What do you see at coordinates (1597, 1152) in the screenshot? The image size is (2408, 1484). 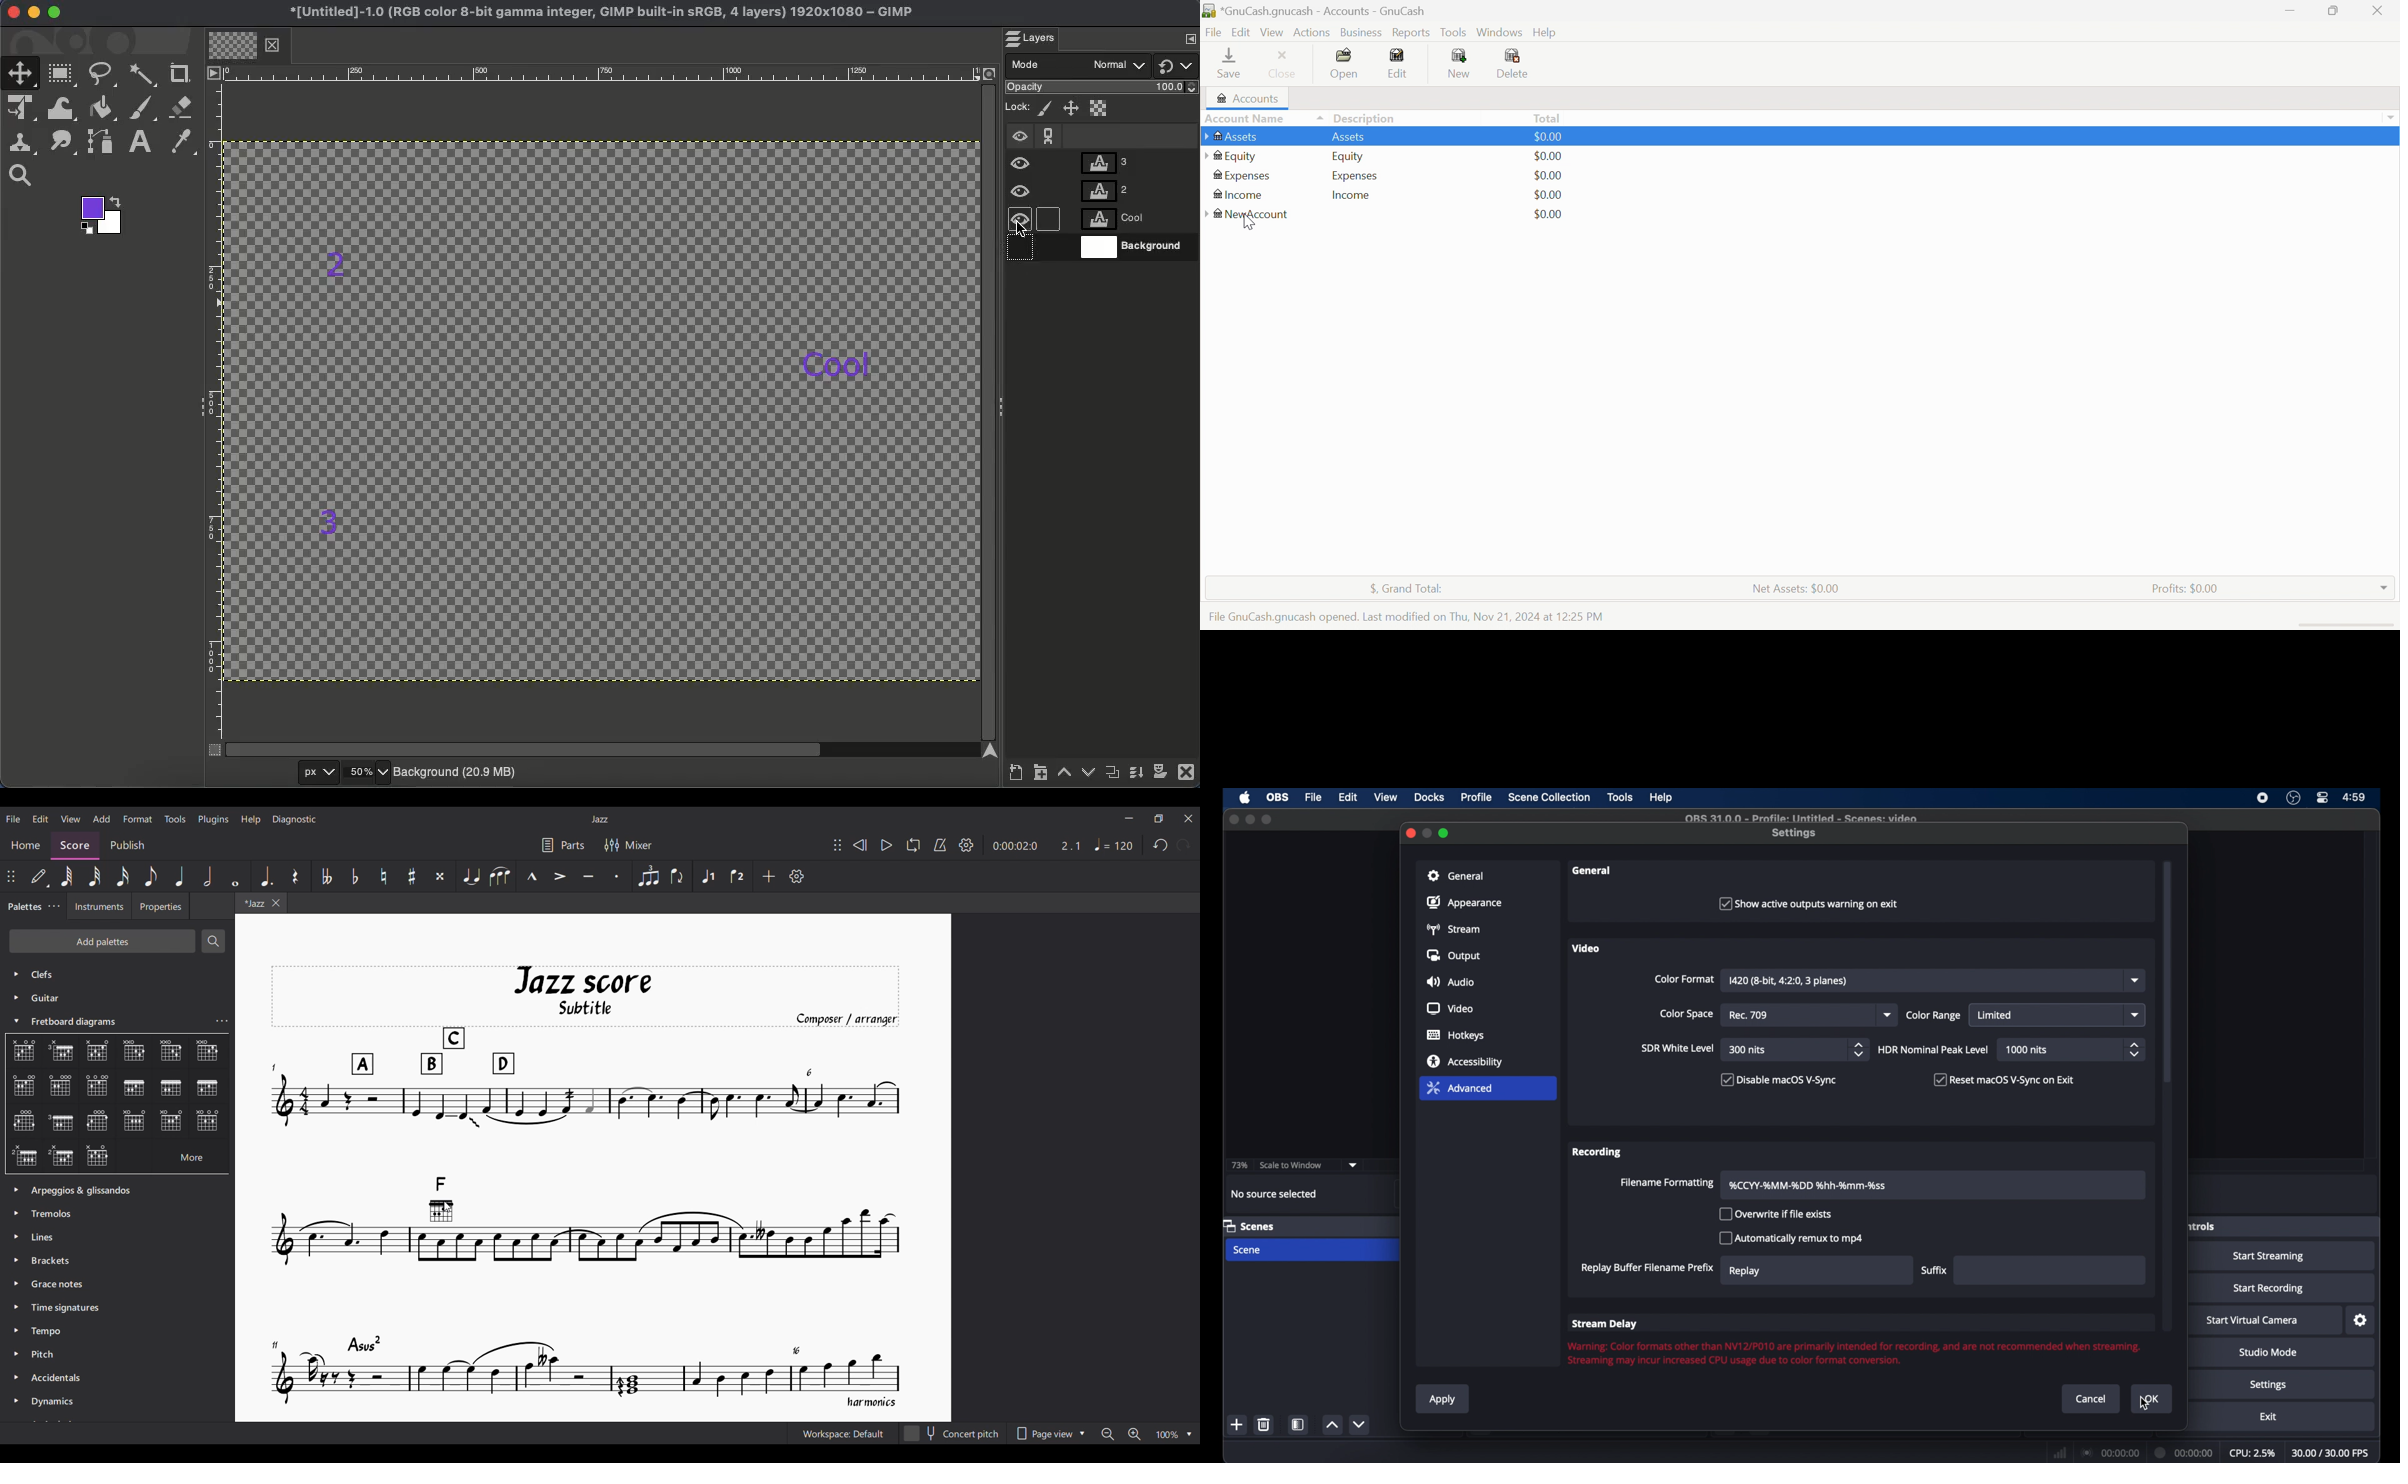 I see `recording` at bounding box center [1597, 1152].